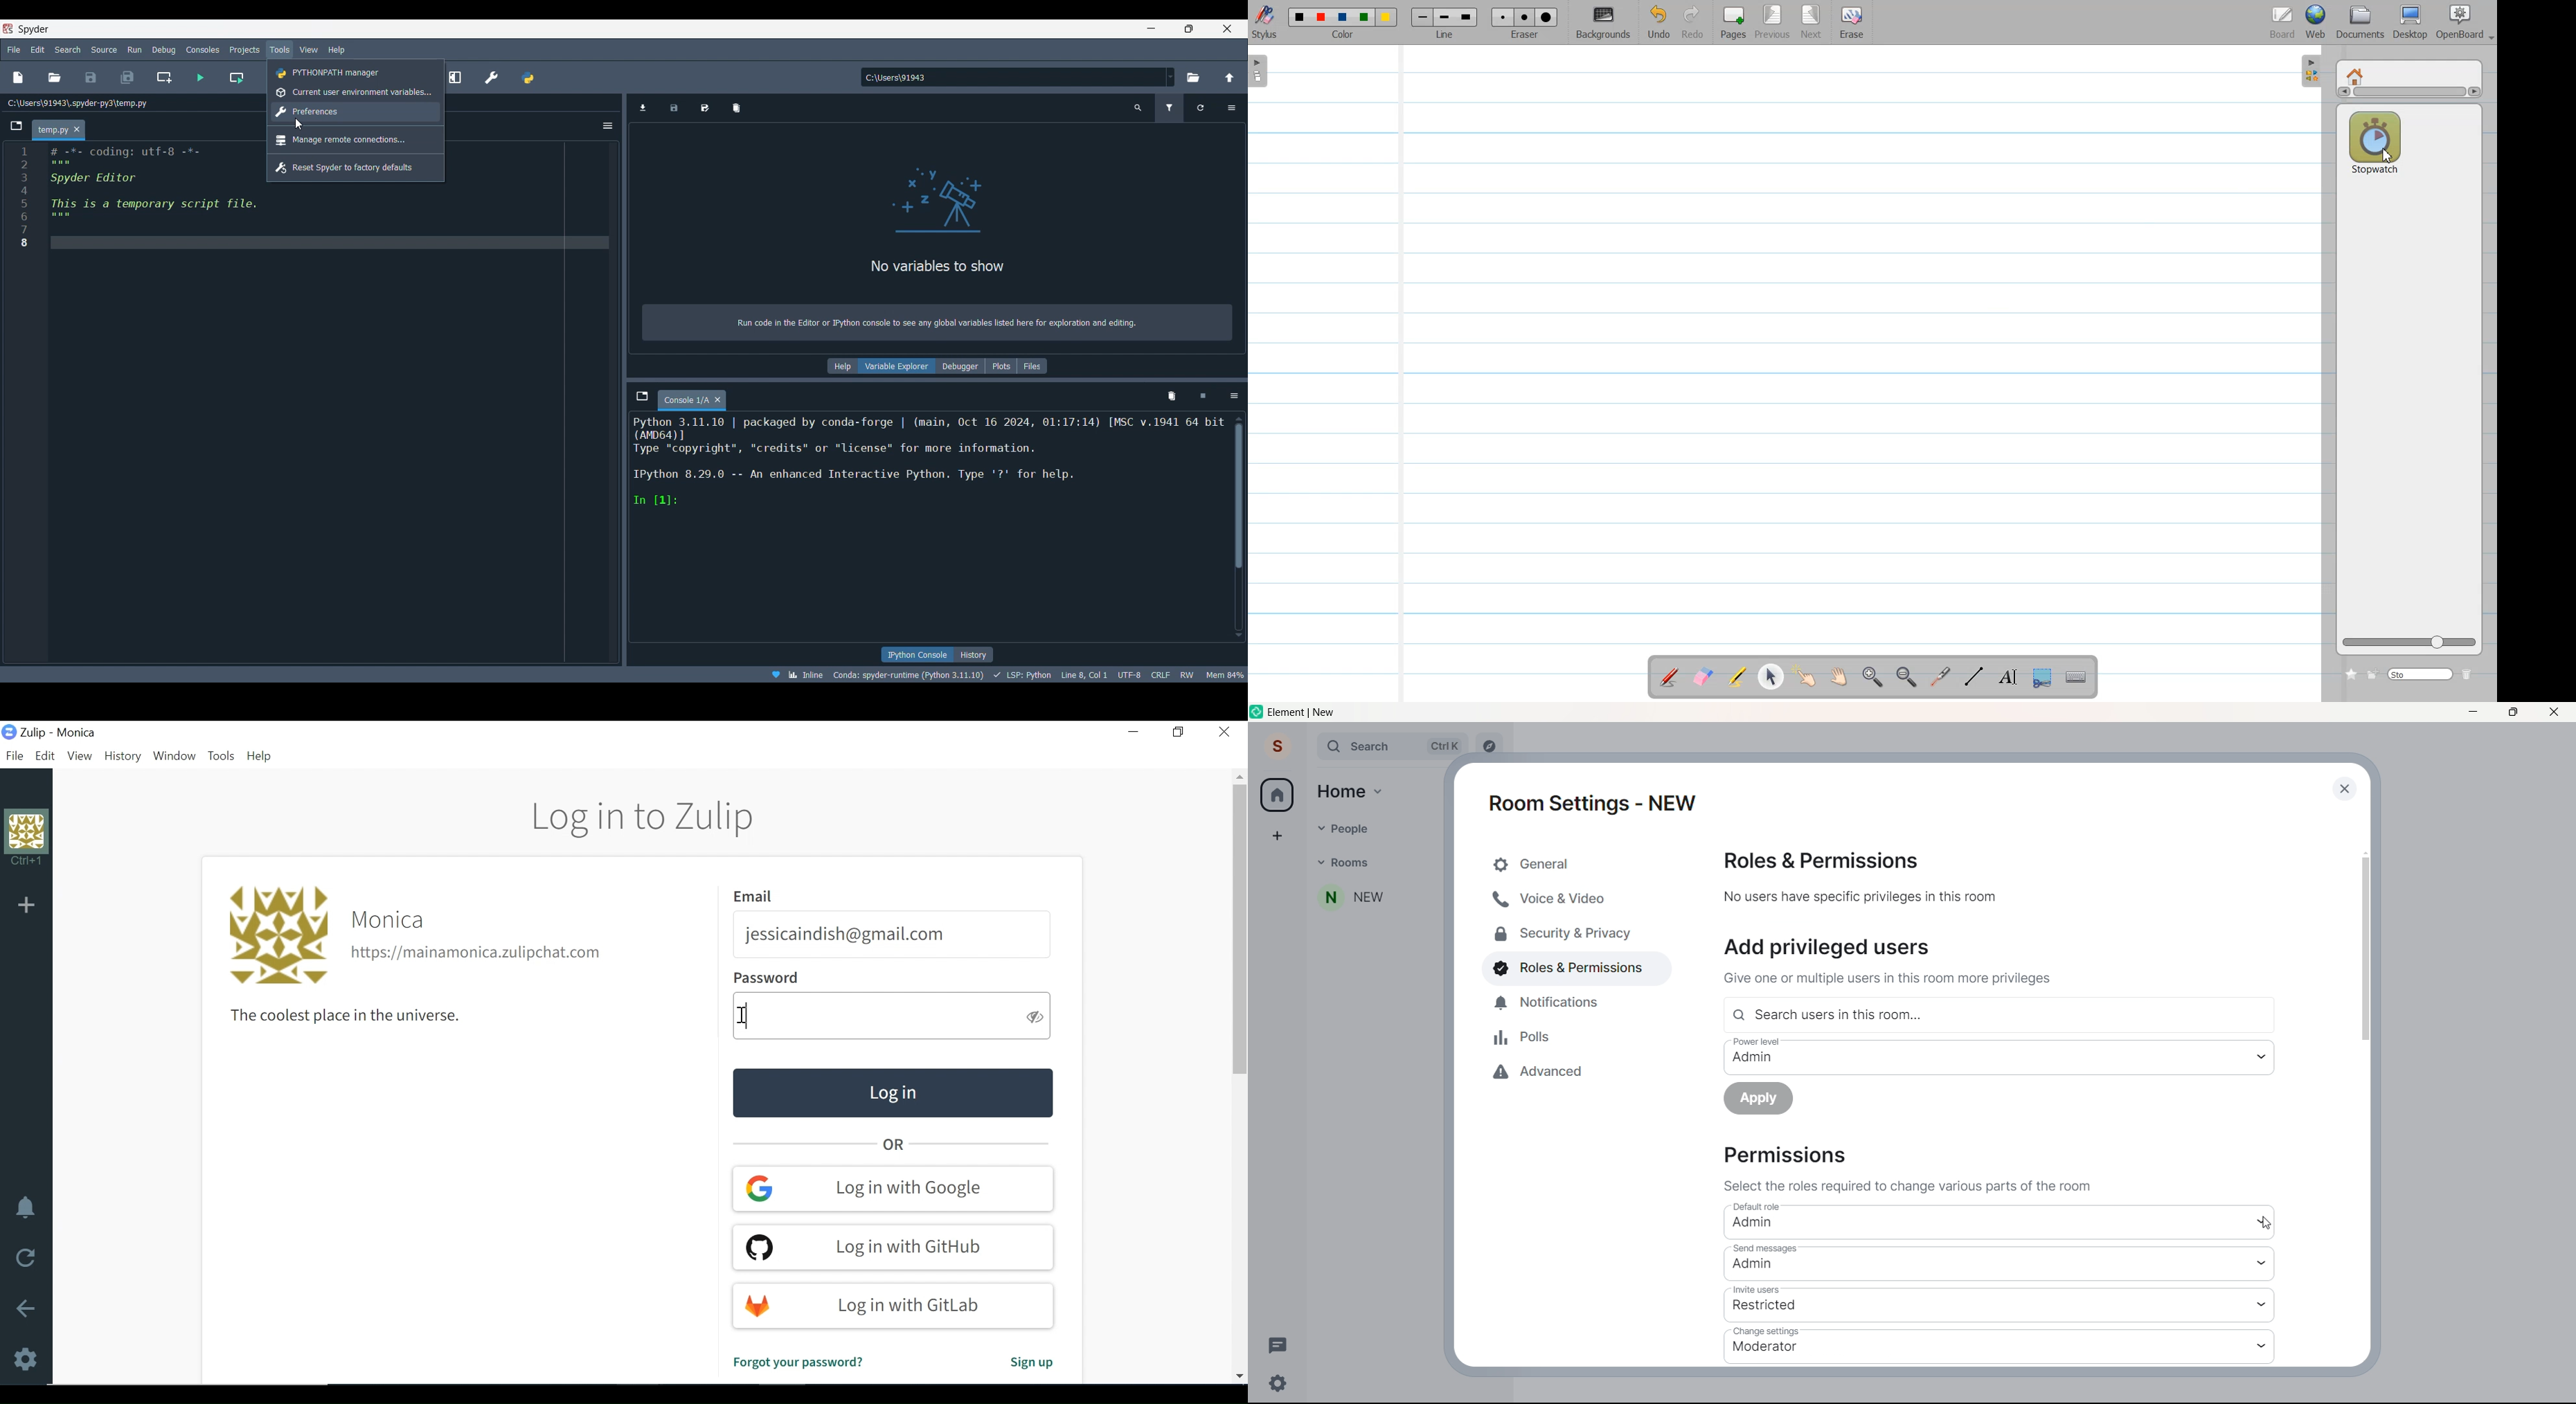 The height and width of the screenshot is (1428, 2576). What do you see at coordinates (263, 757) in the screenshot?
I see `Help` at bounding box center [263, 757].